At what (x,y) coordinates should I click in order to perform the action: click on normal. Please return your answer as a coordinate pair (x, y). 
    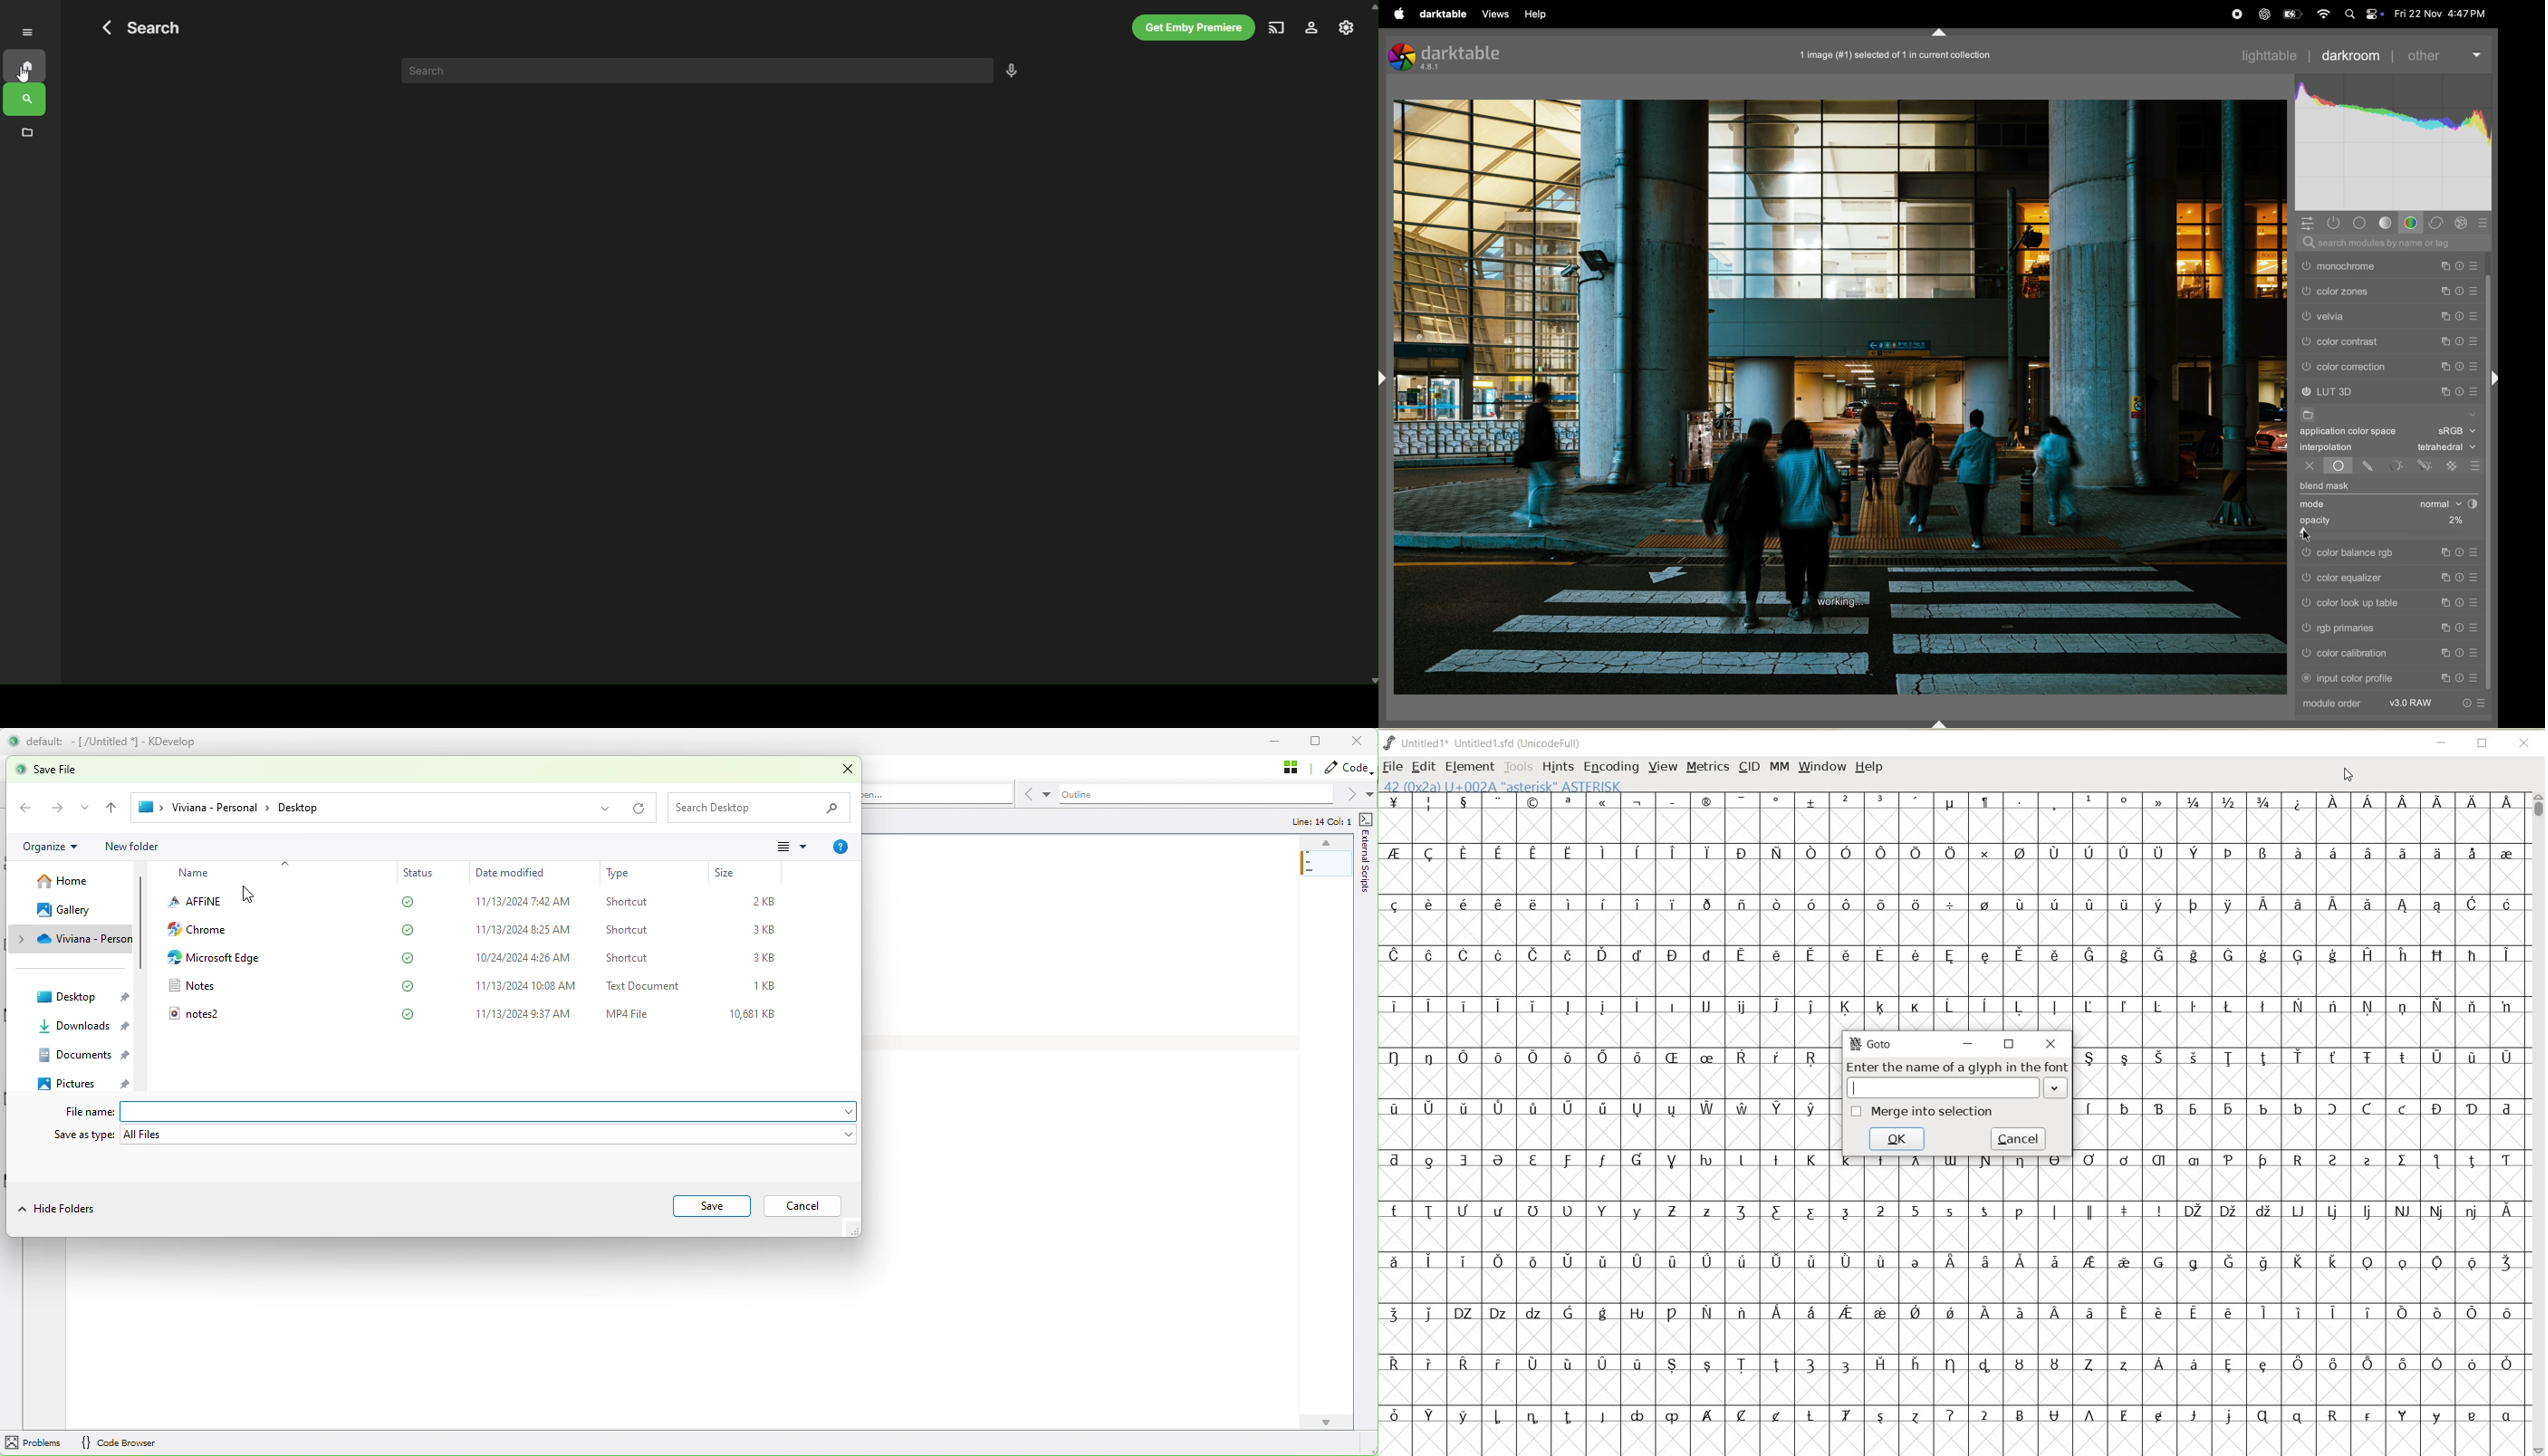
    Looking at the image, I should click on (2447, 505).